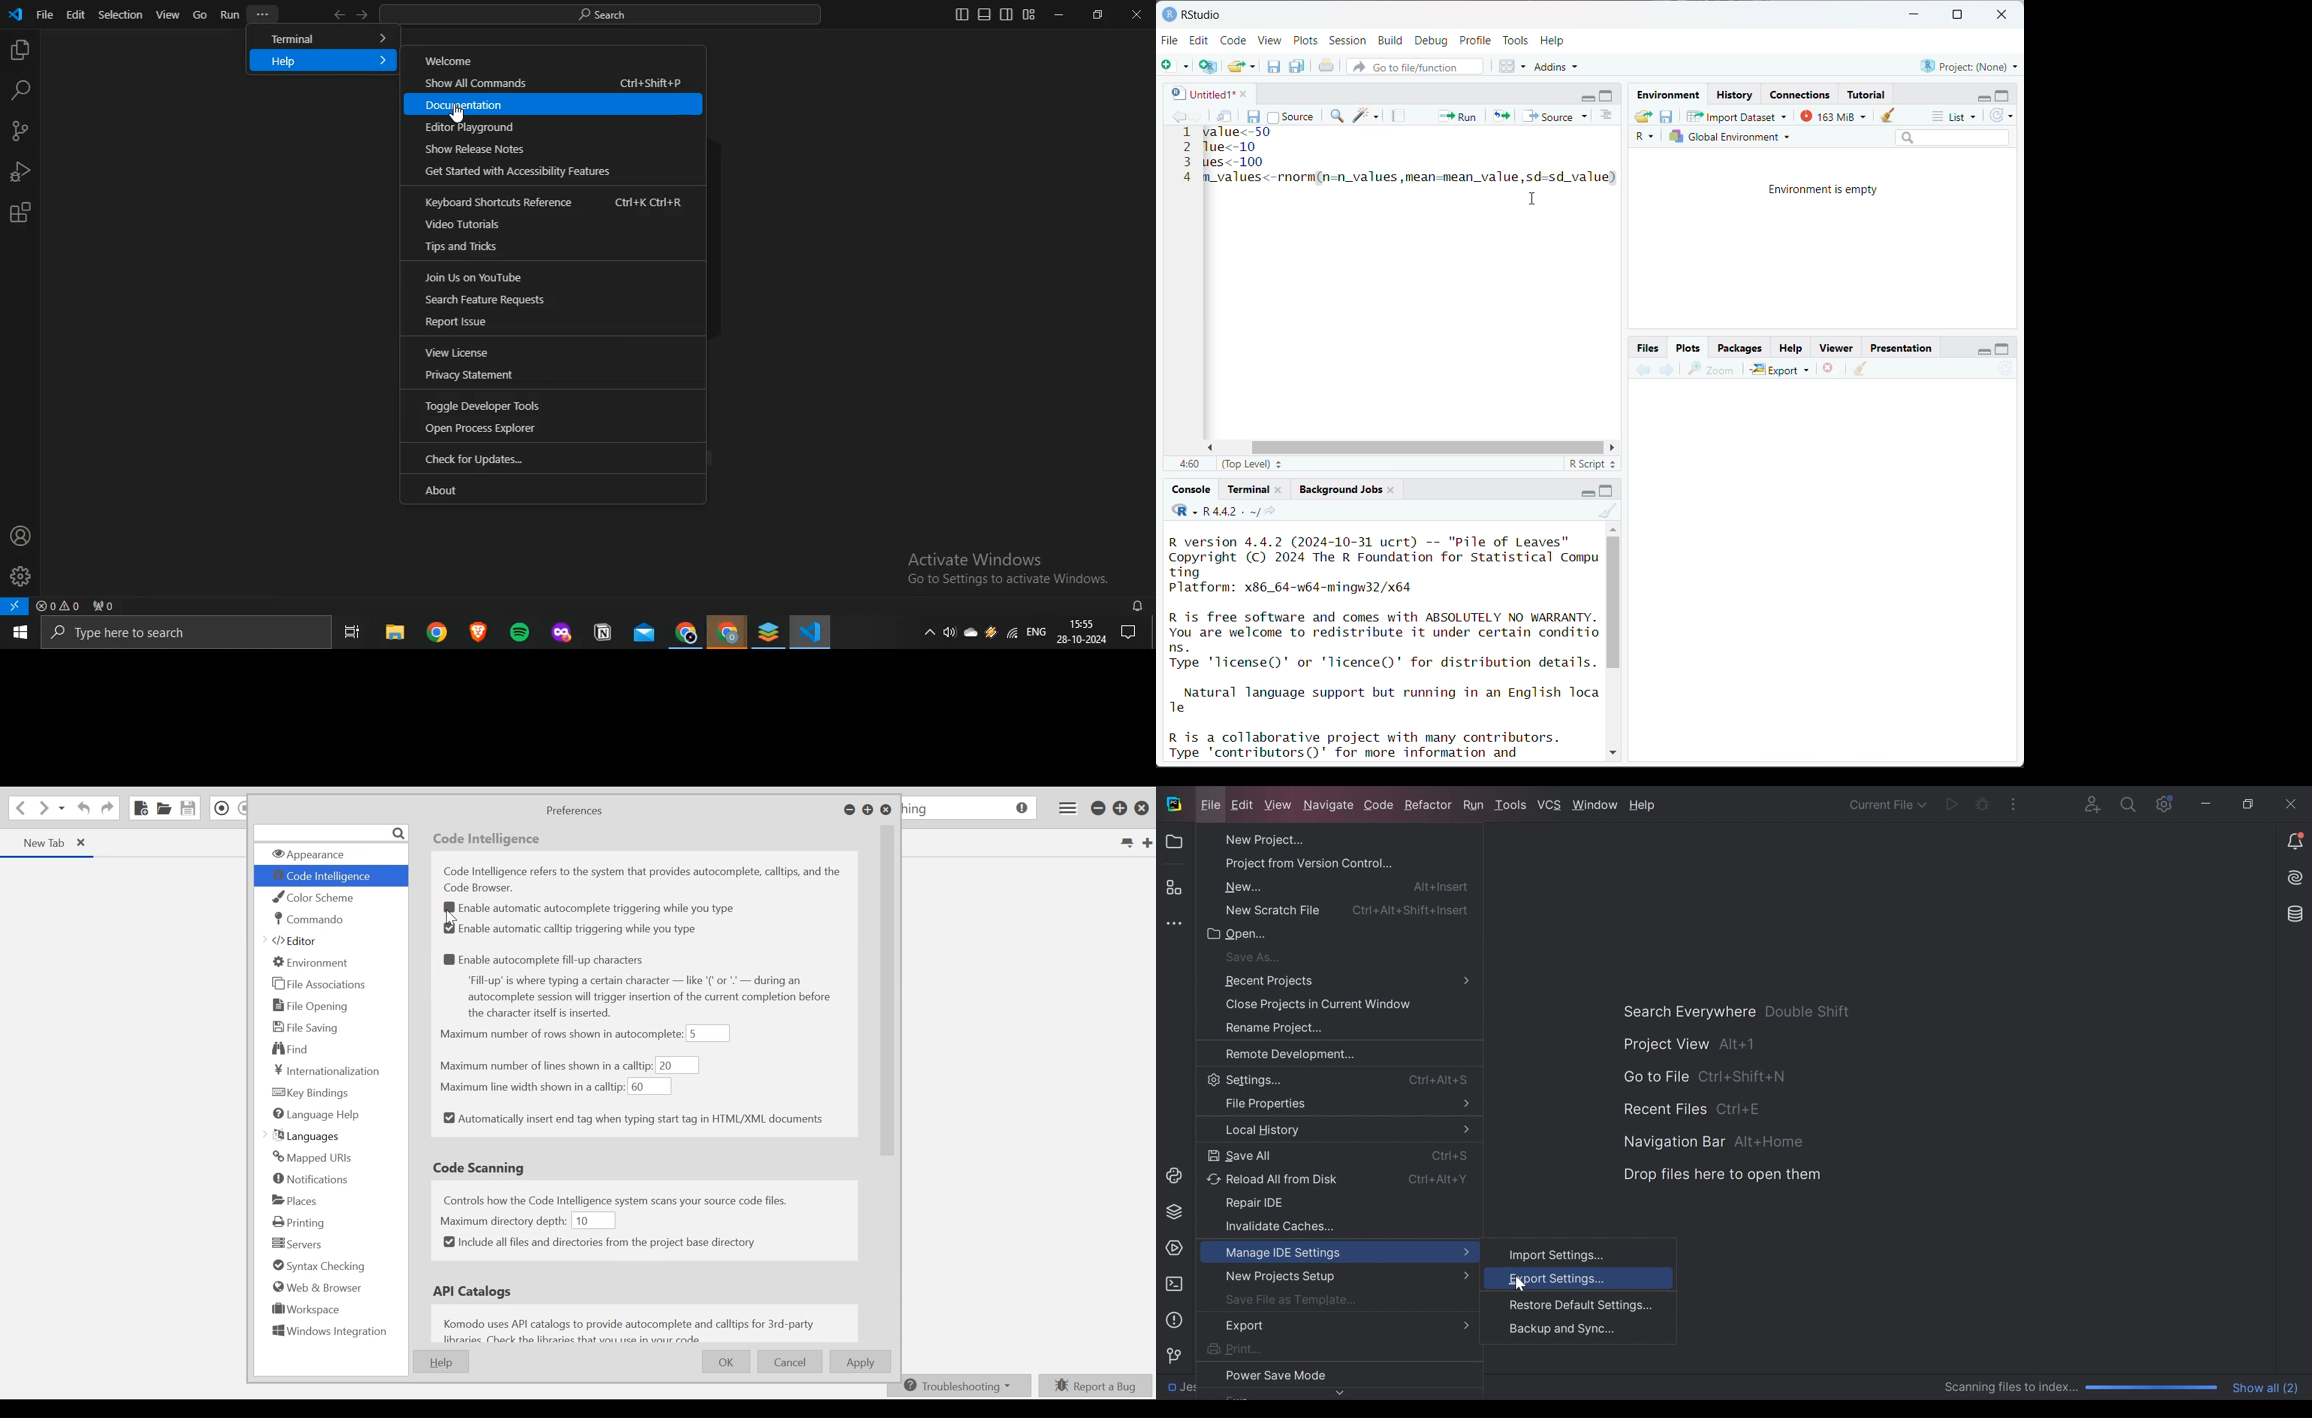 This screenshot has width=2324, height=1428. I want to click on cursor, so click(462, 116).